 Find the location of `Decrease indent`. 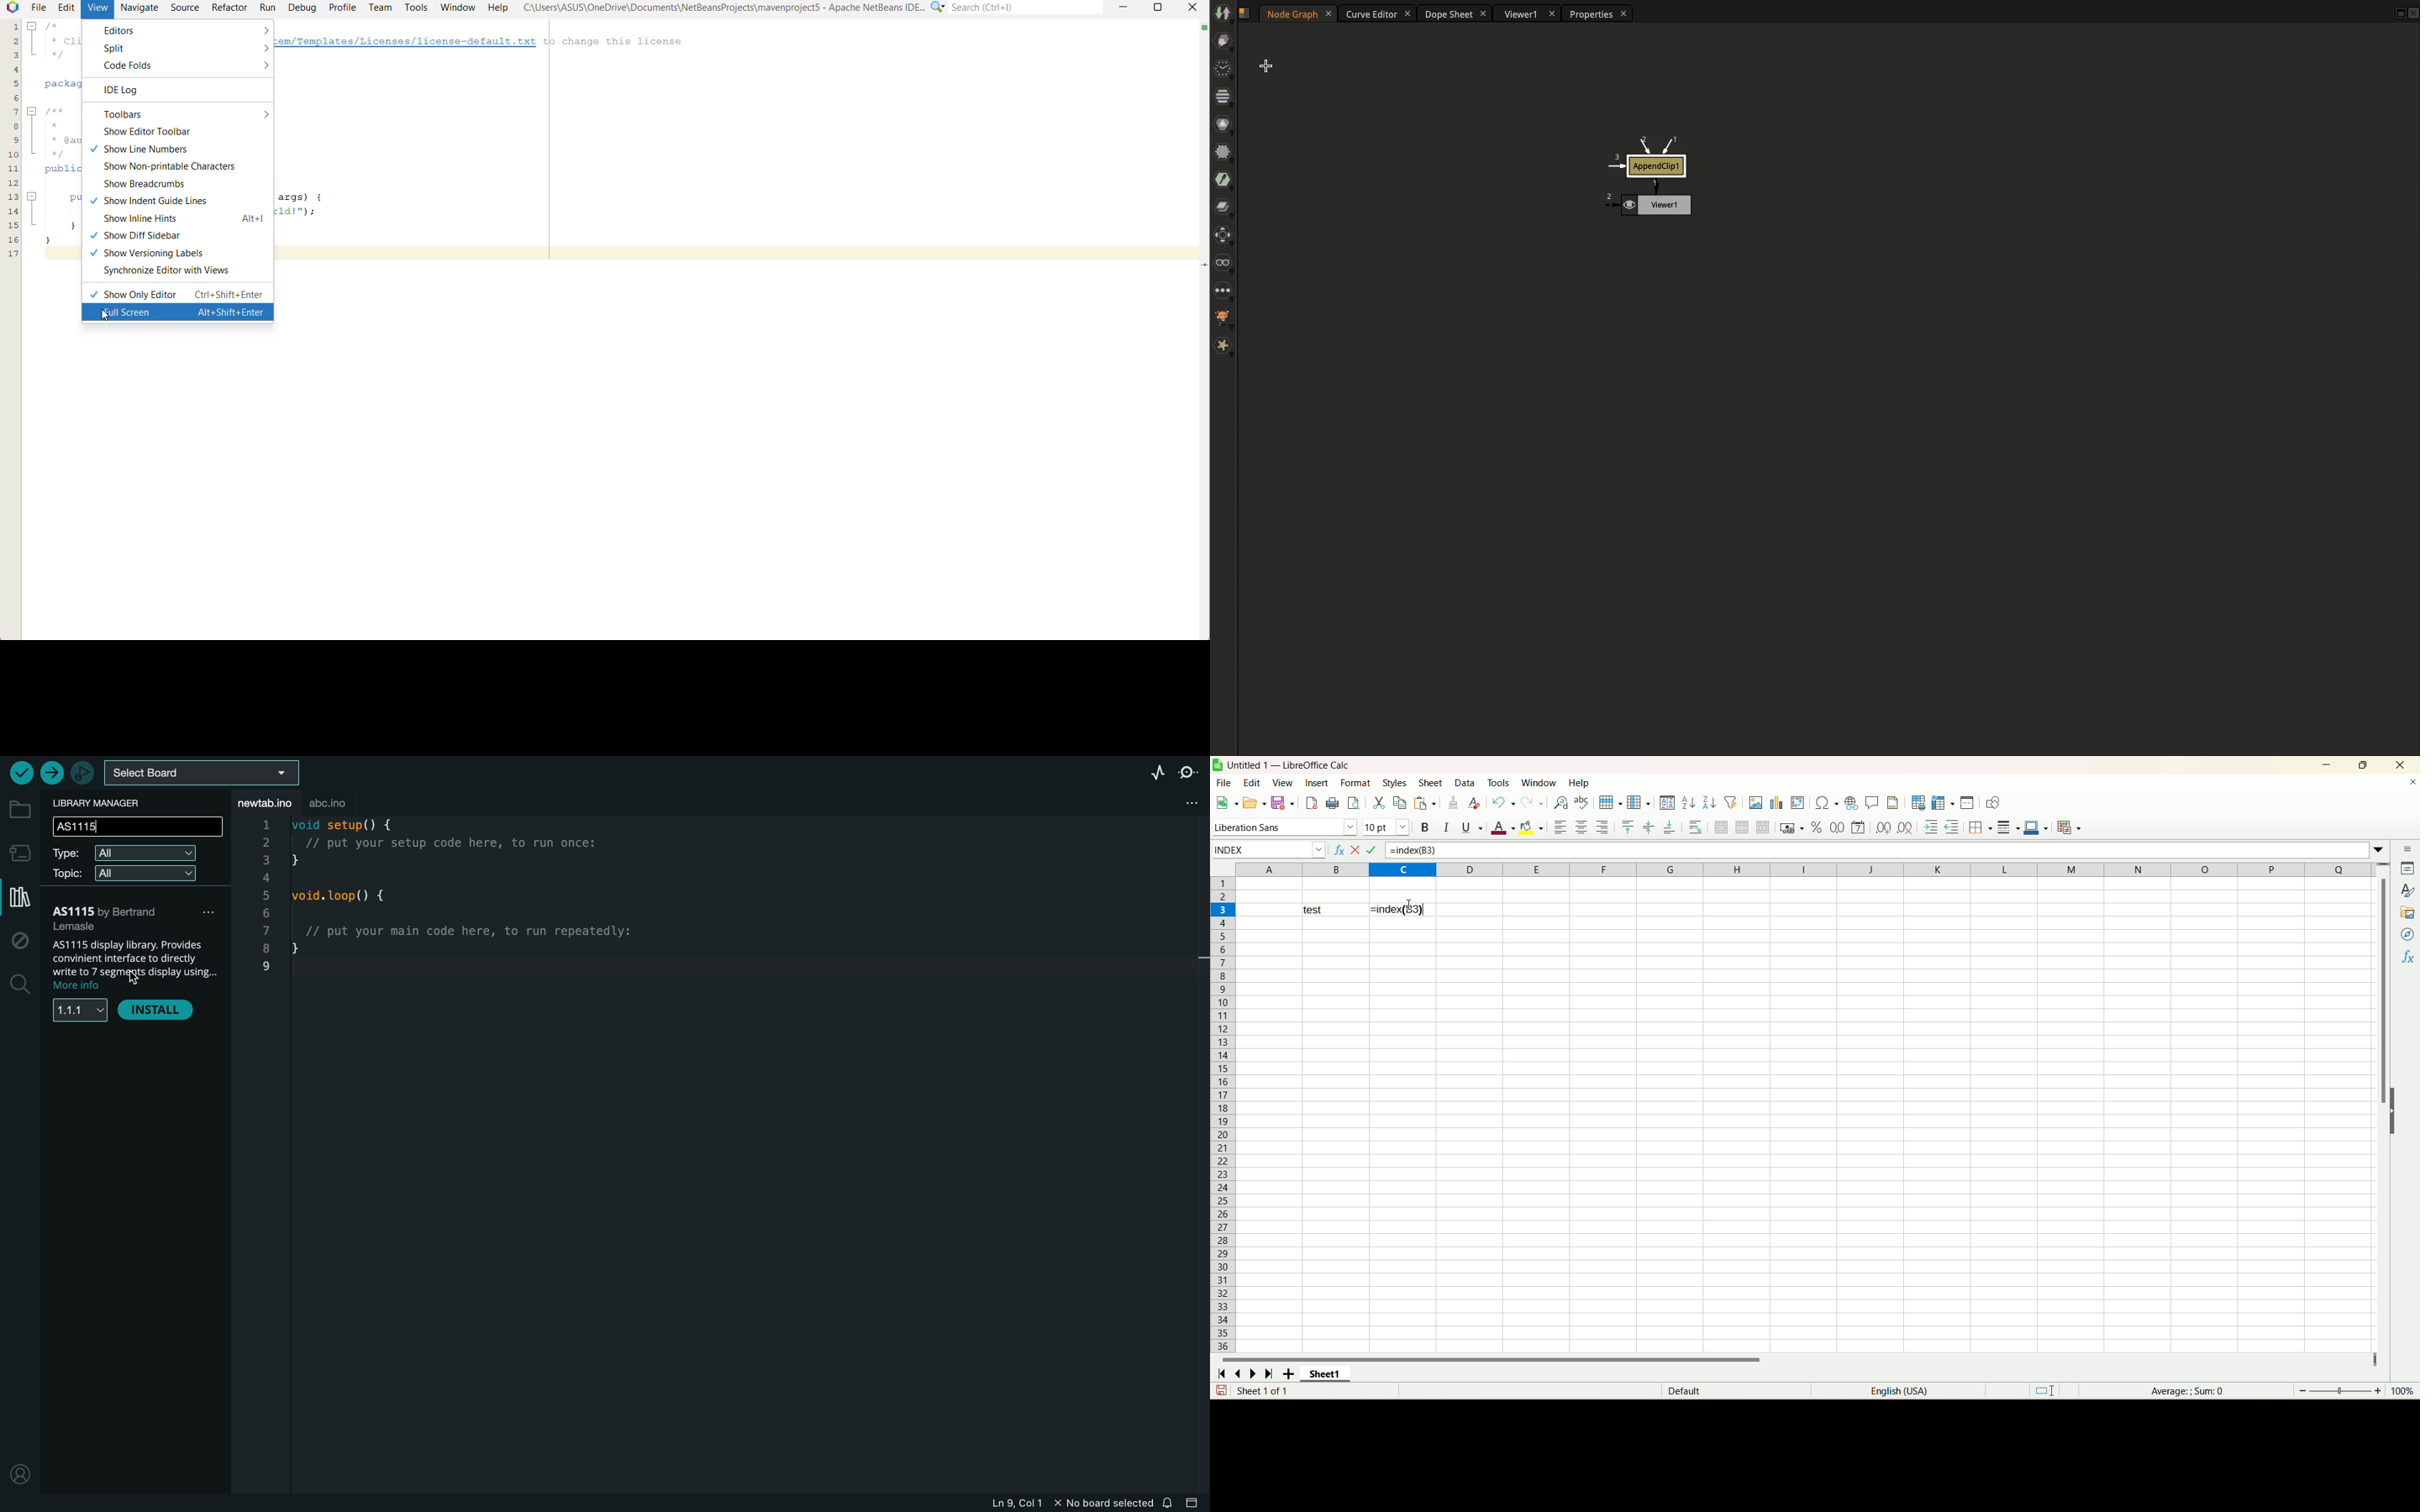

Decrease indent is located at coordinates (1952, 827).